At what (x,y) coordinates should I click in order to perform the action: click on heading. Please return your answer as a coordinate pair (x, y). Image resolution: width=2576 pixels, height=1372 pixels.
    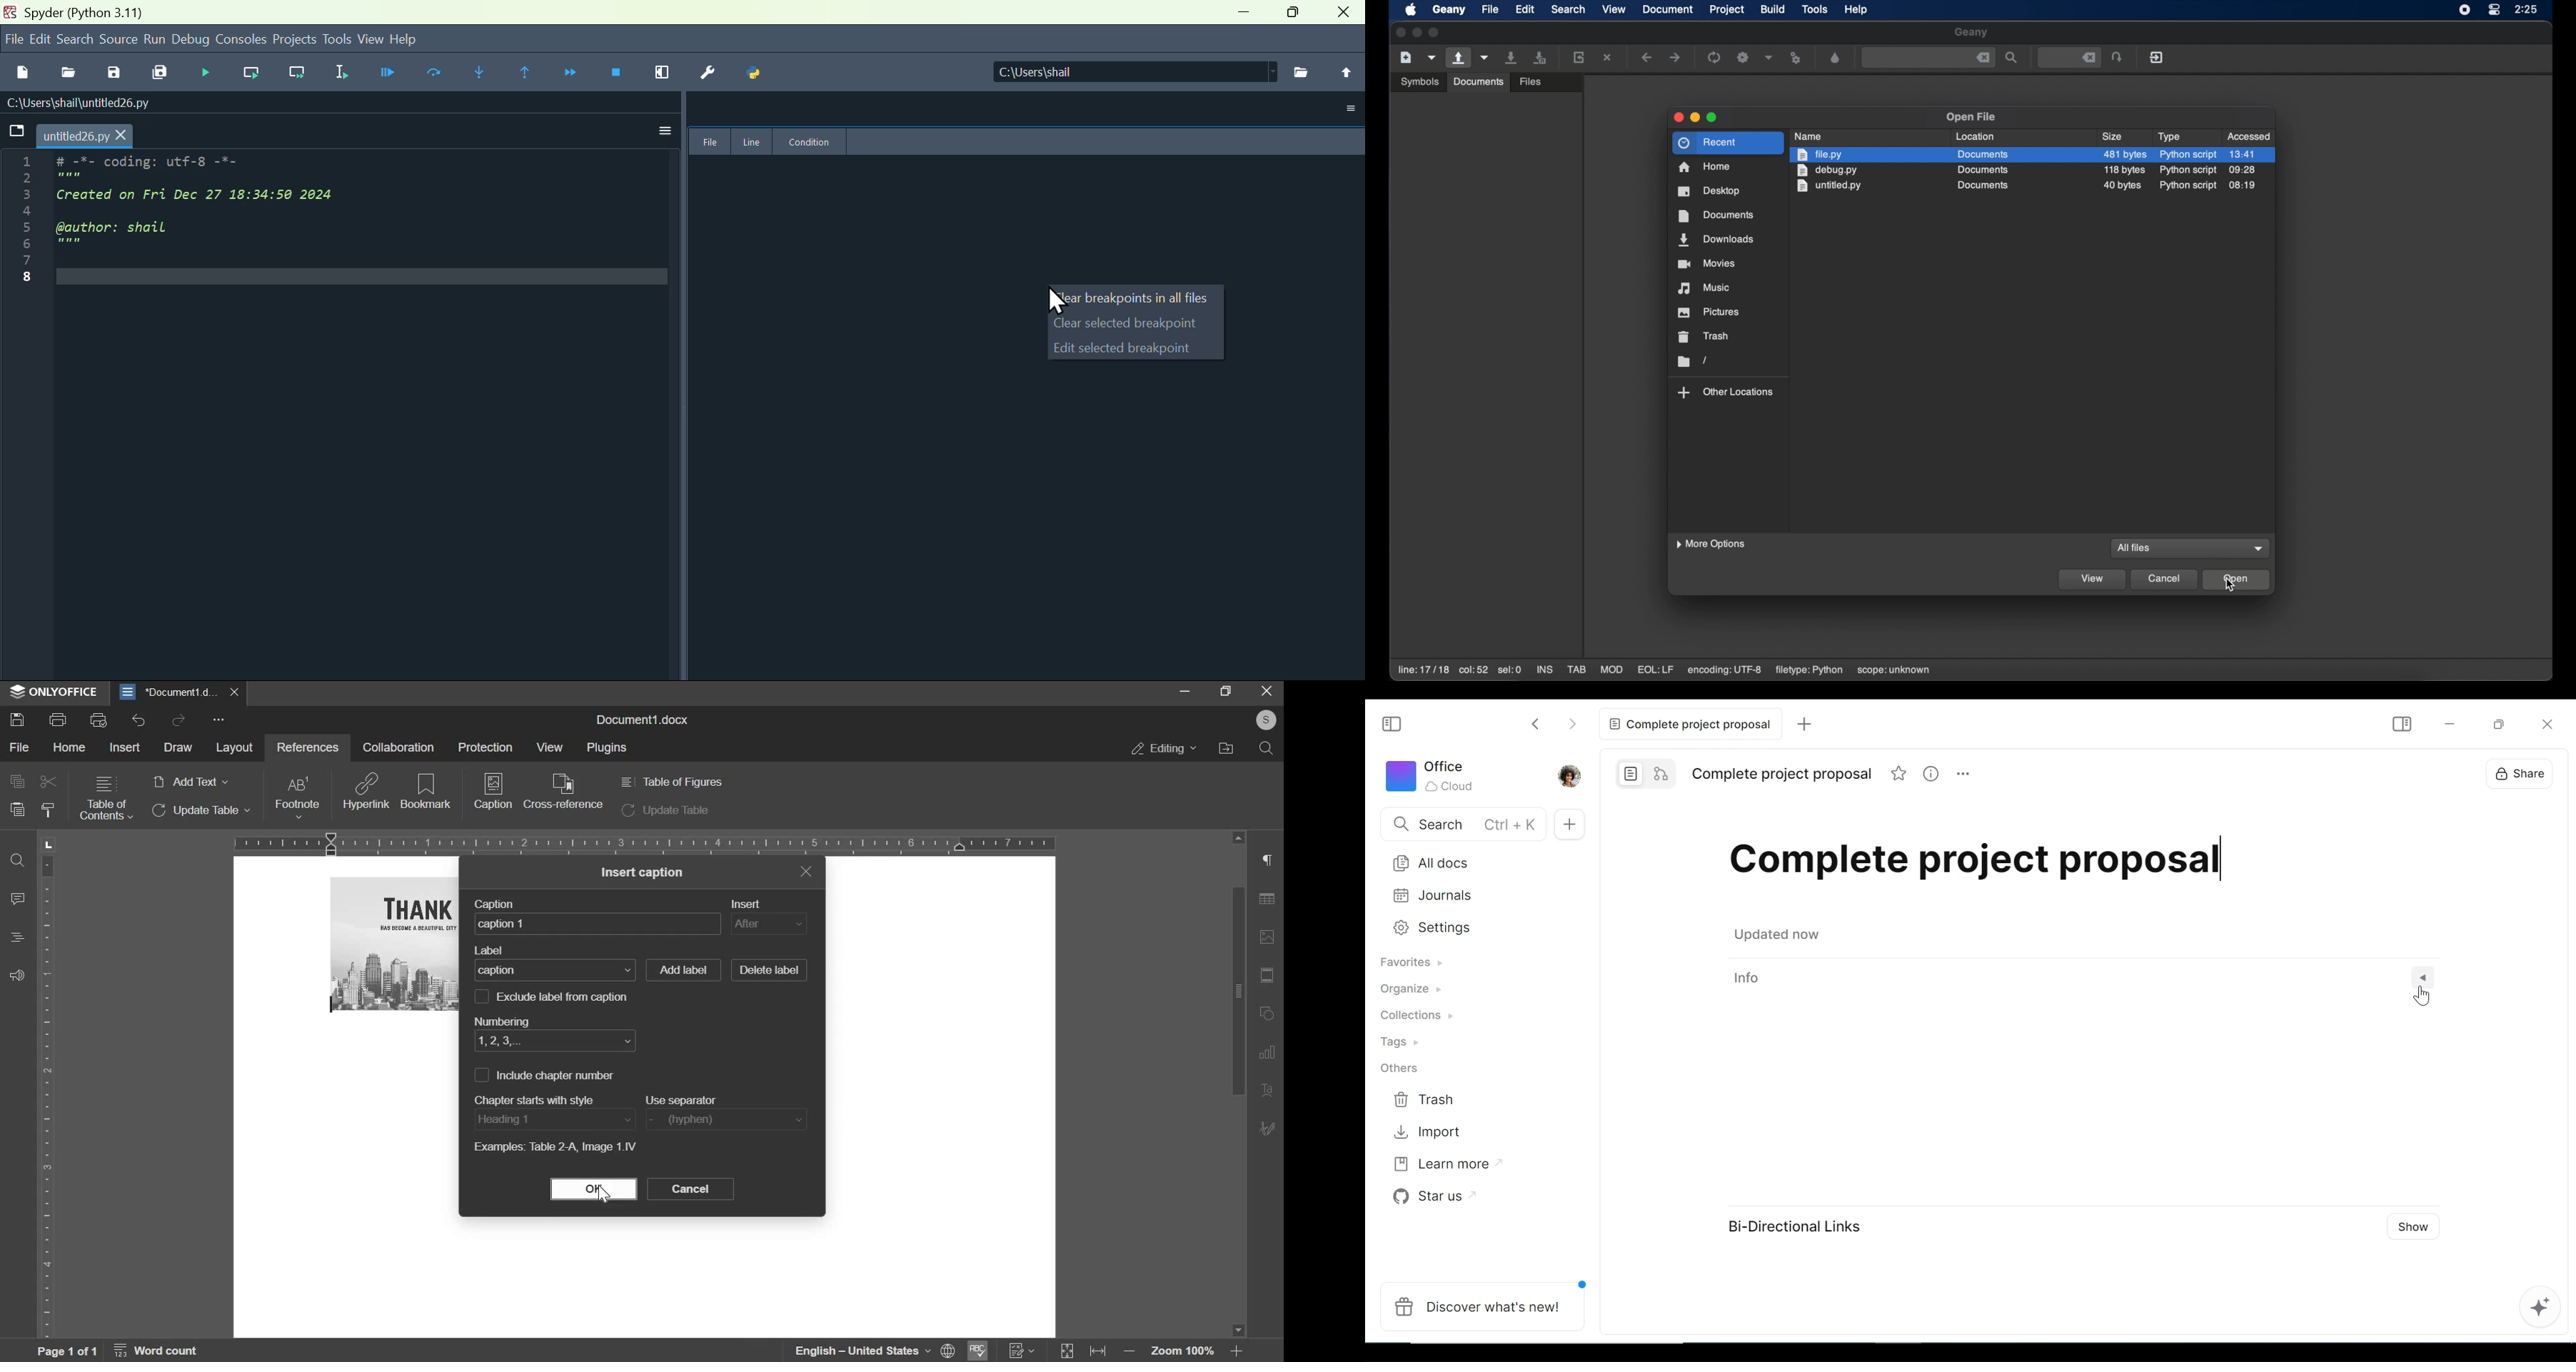
    Looking at the image, I should click on (17, 937).